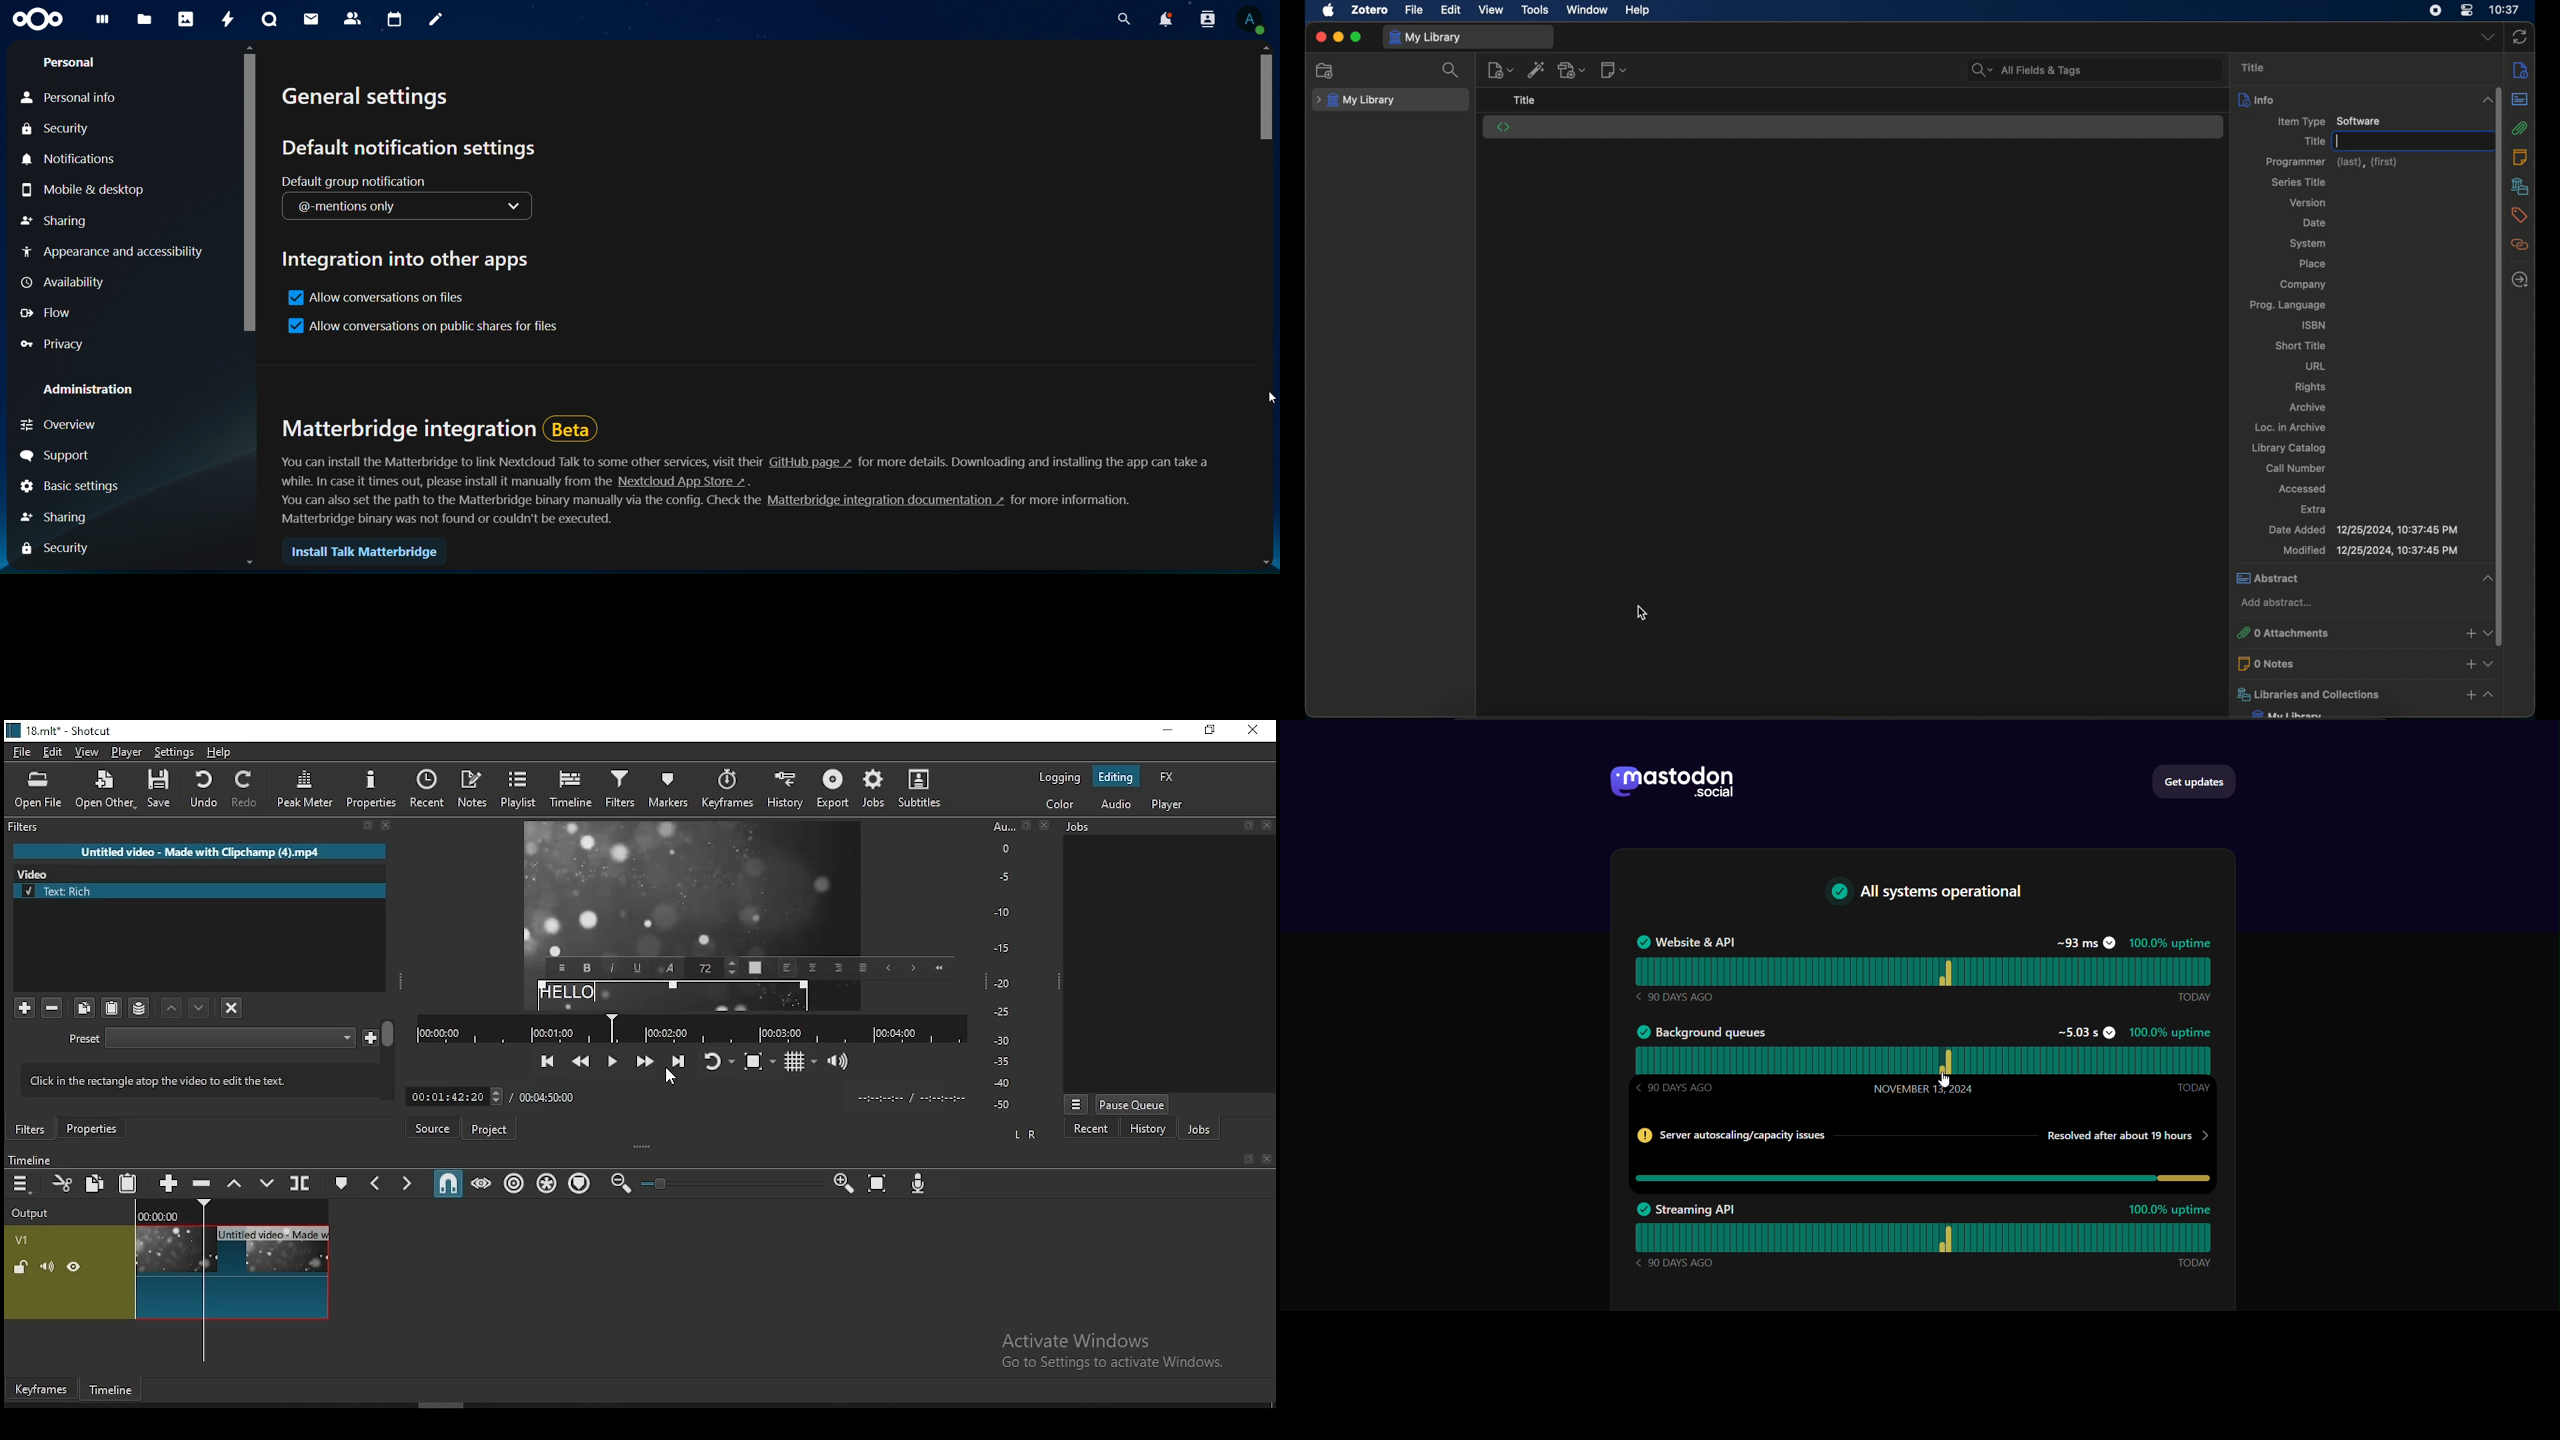 This screenshot has height=1456, width=2576. What do you see at coordinates (1643, 614) in the screenshot?
I see `cursor` at bounding box center [1643, 614].